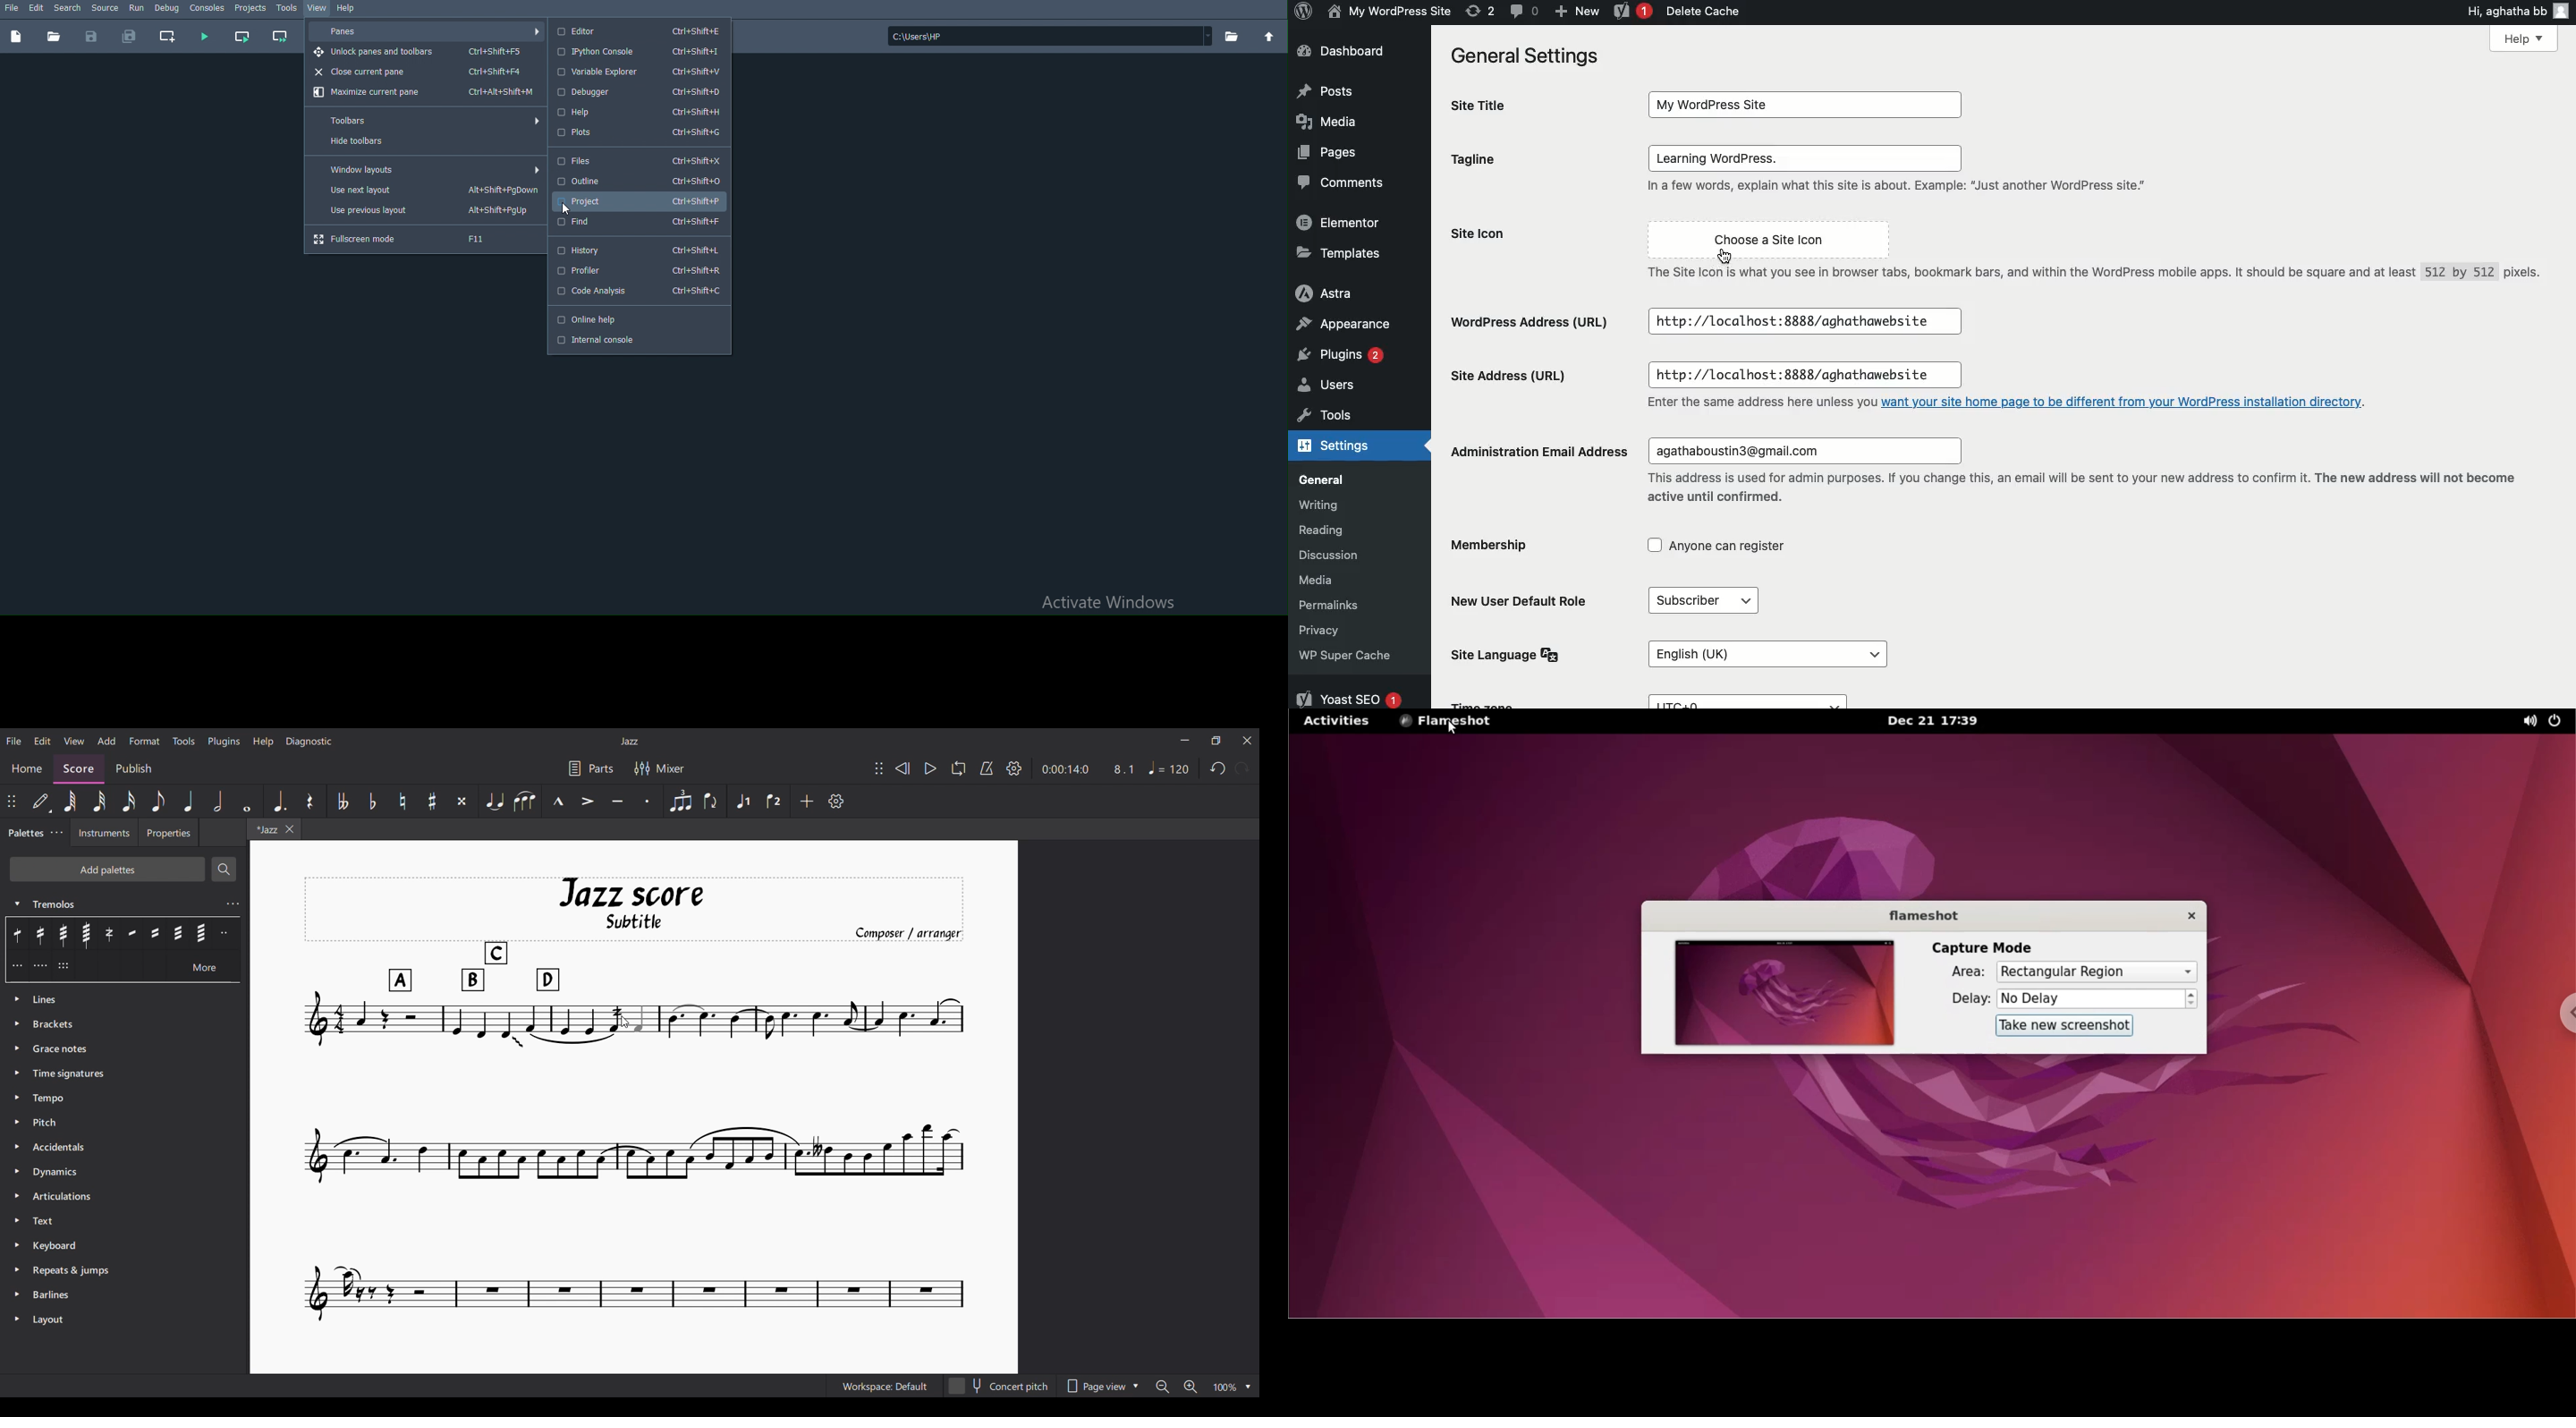  I want to click on Browse a working directory, so click(1232, 36).